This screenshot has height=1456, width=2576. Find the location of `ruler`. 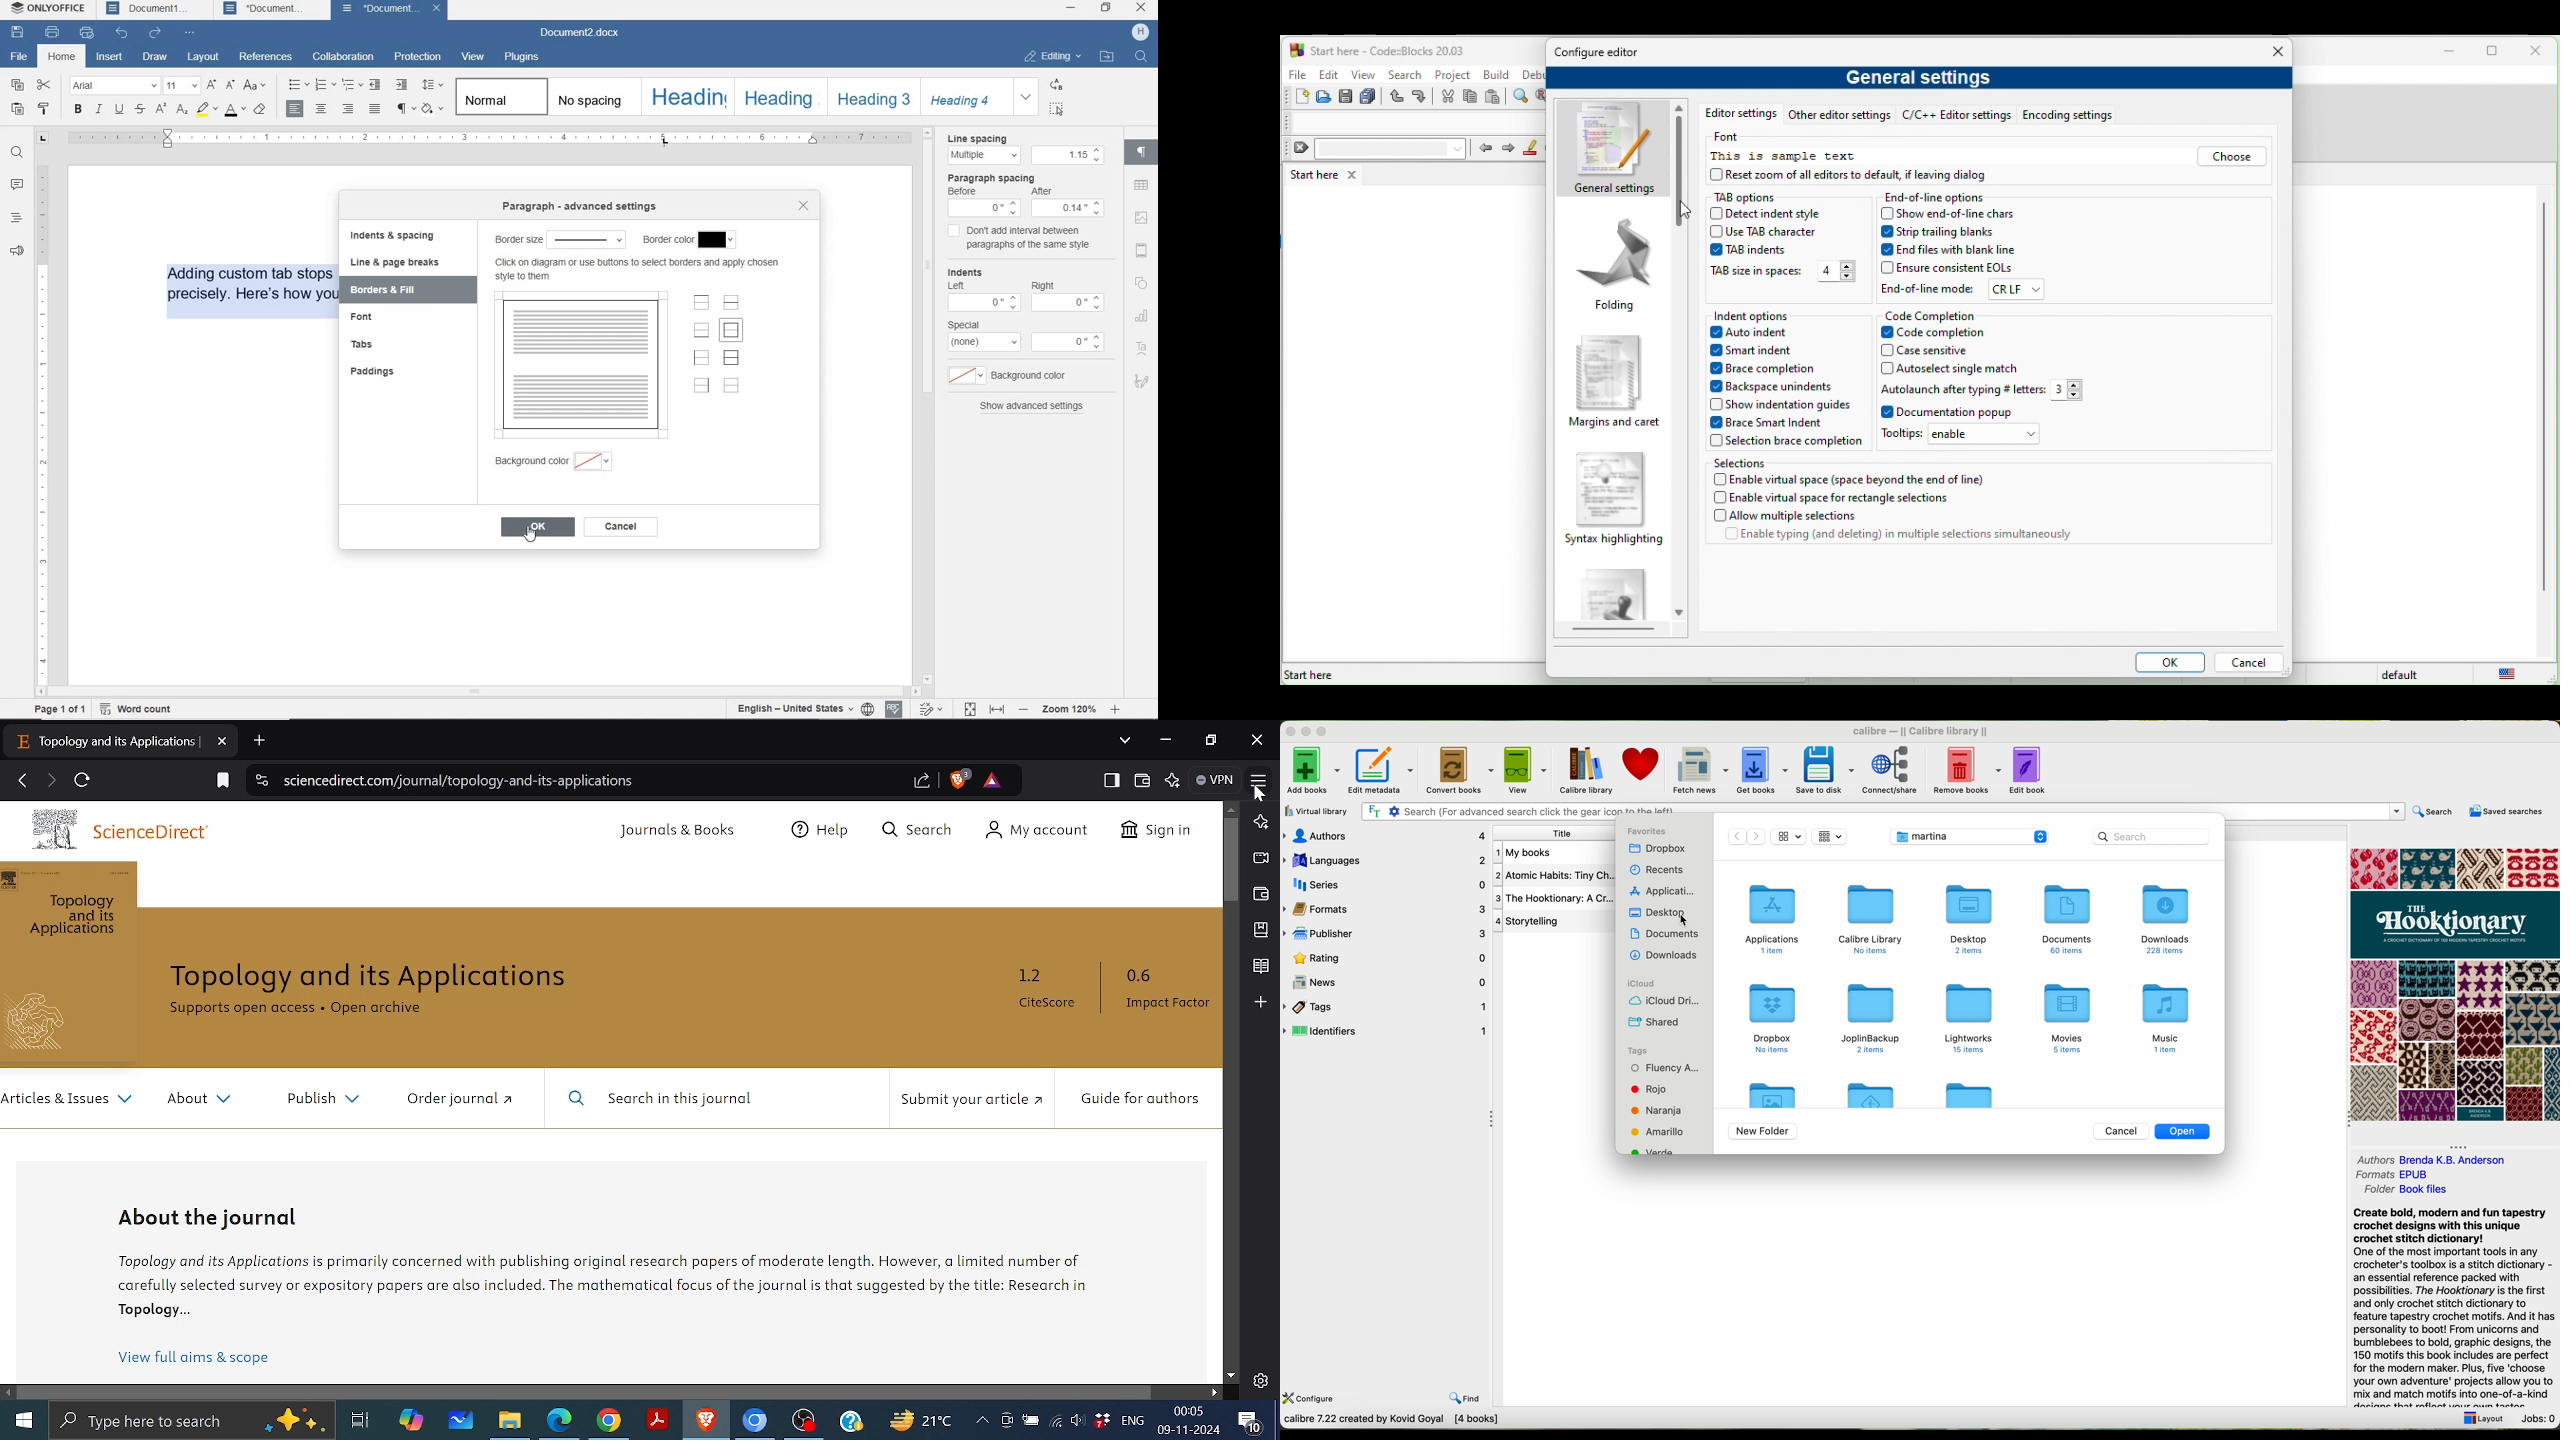

ruler is located at coordinates (43, 416).